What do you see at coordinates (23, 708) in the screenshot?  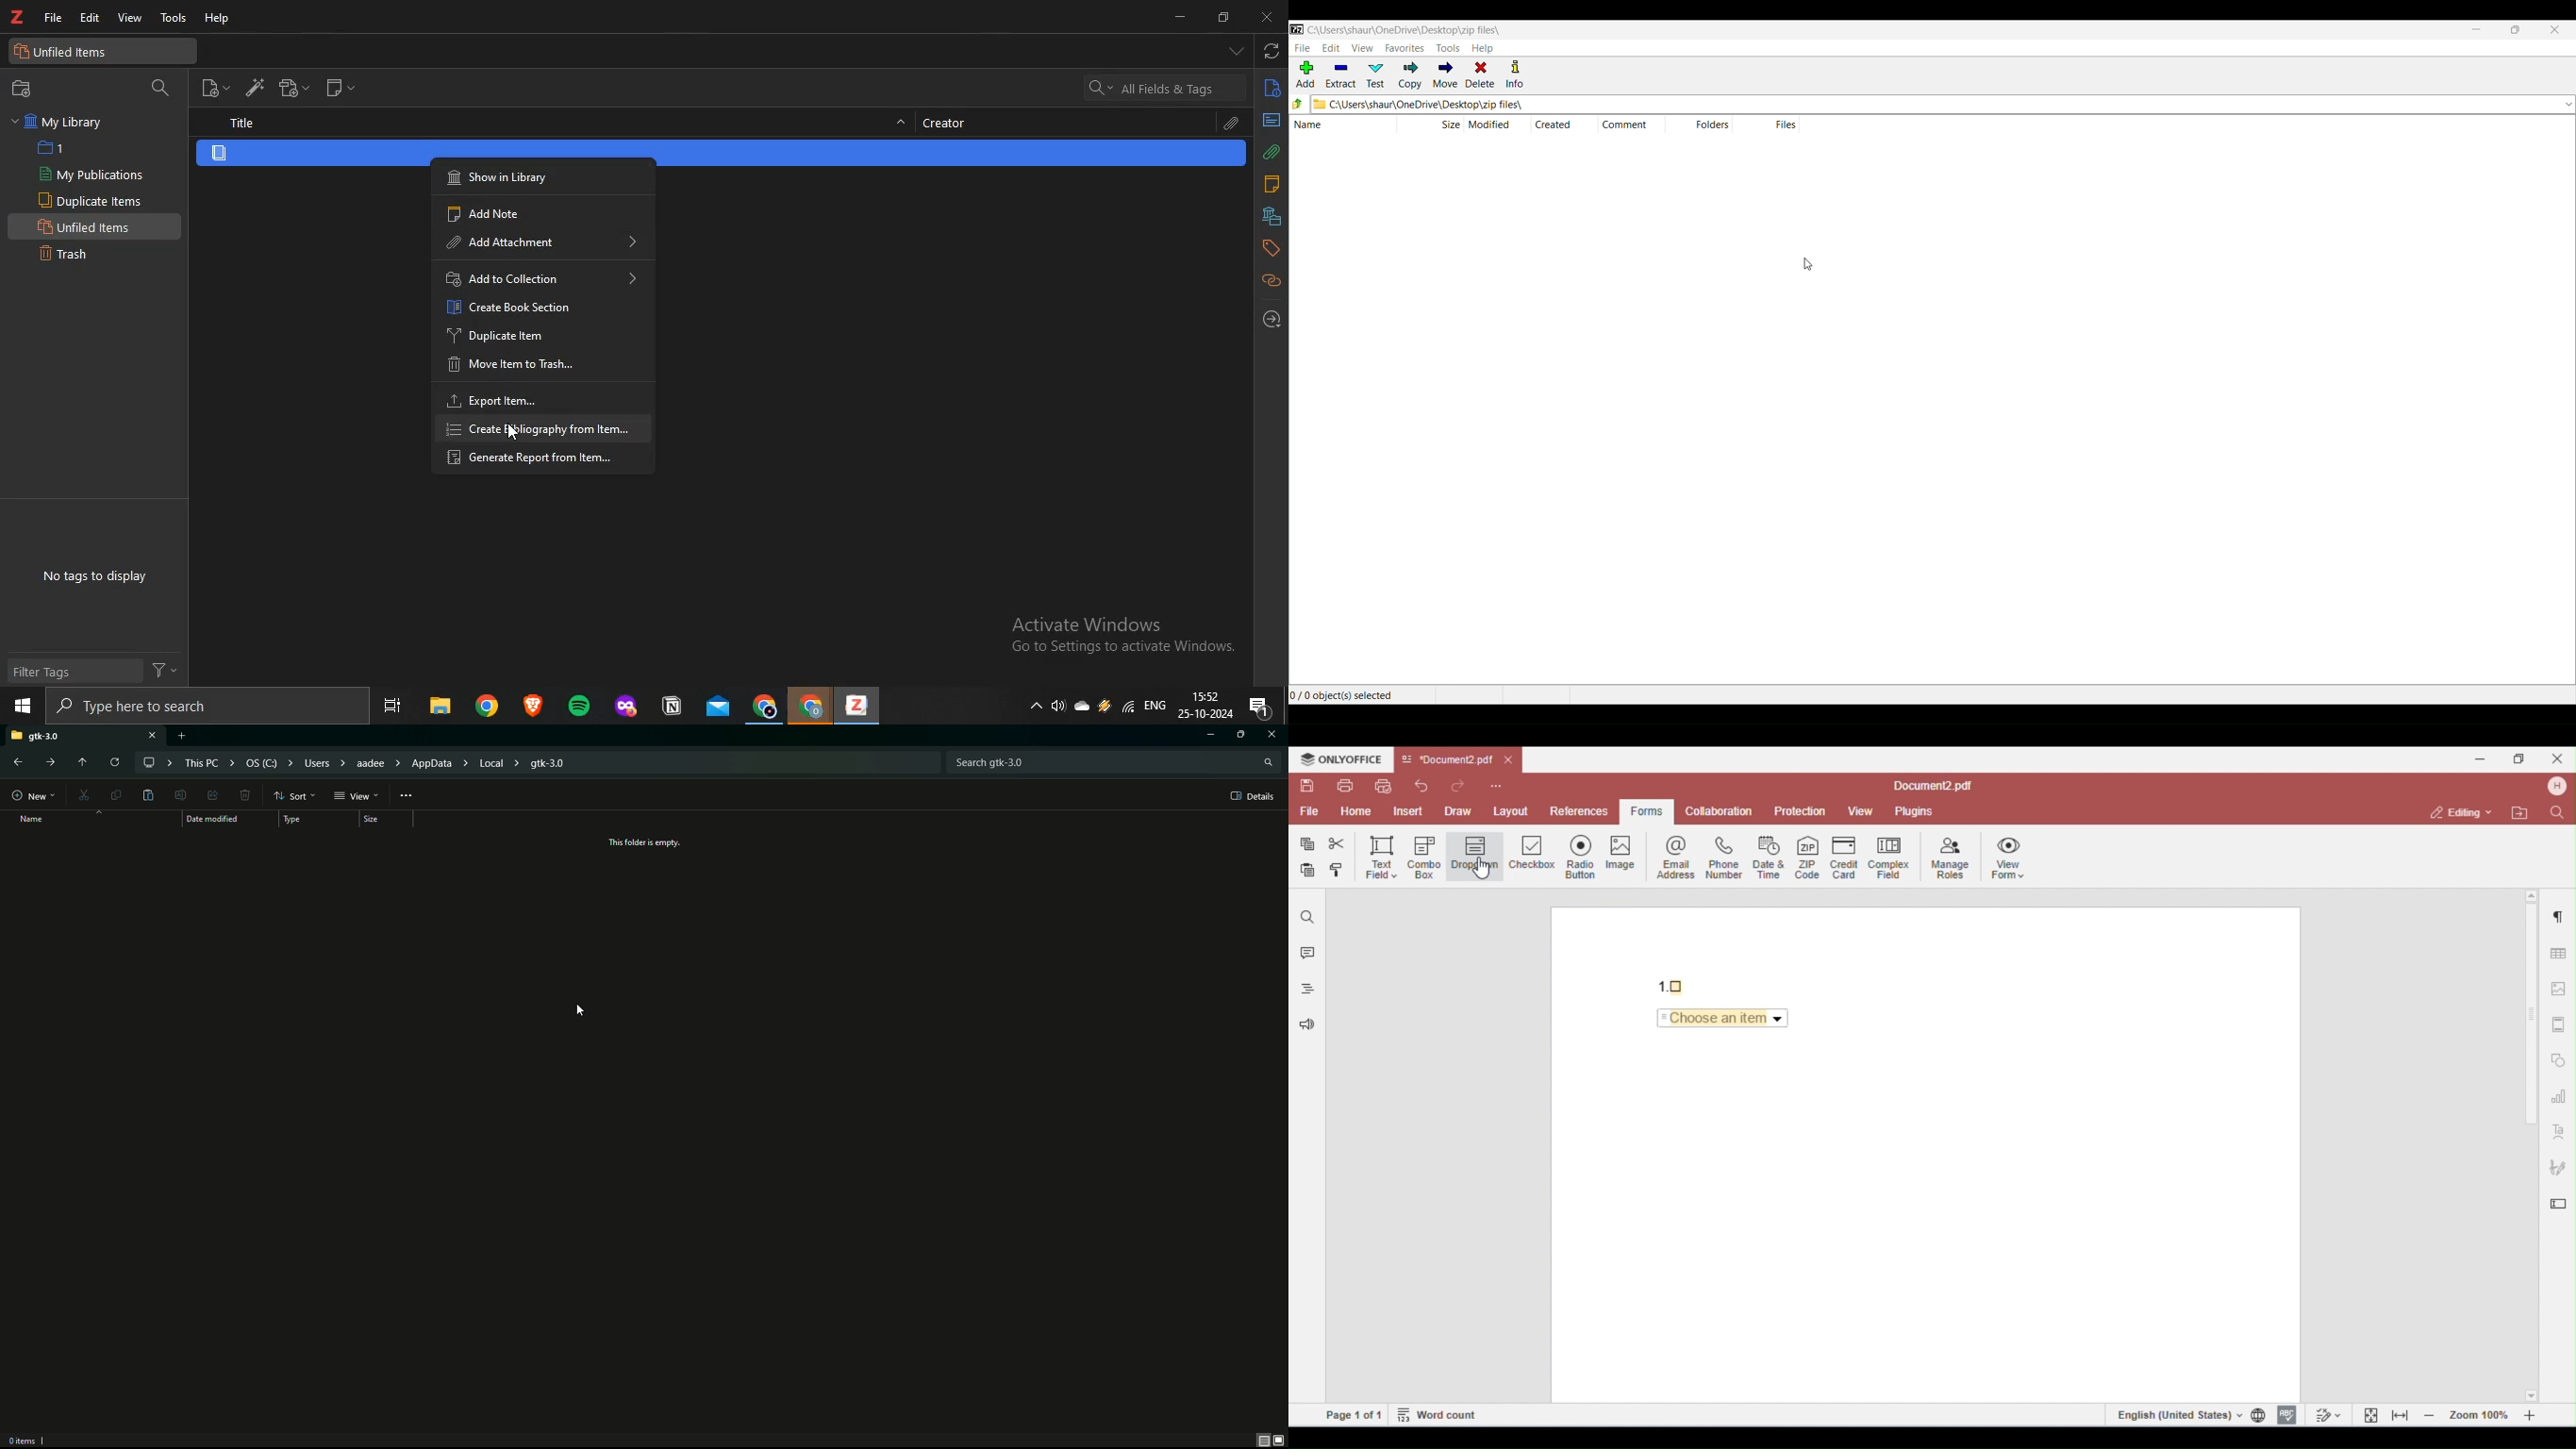 I see `start` at bounding box center [23, 708].